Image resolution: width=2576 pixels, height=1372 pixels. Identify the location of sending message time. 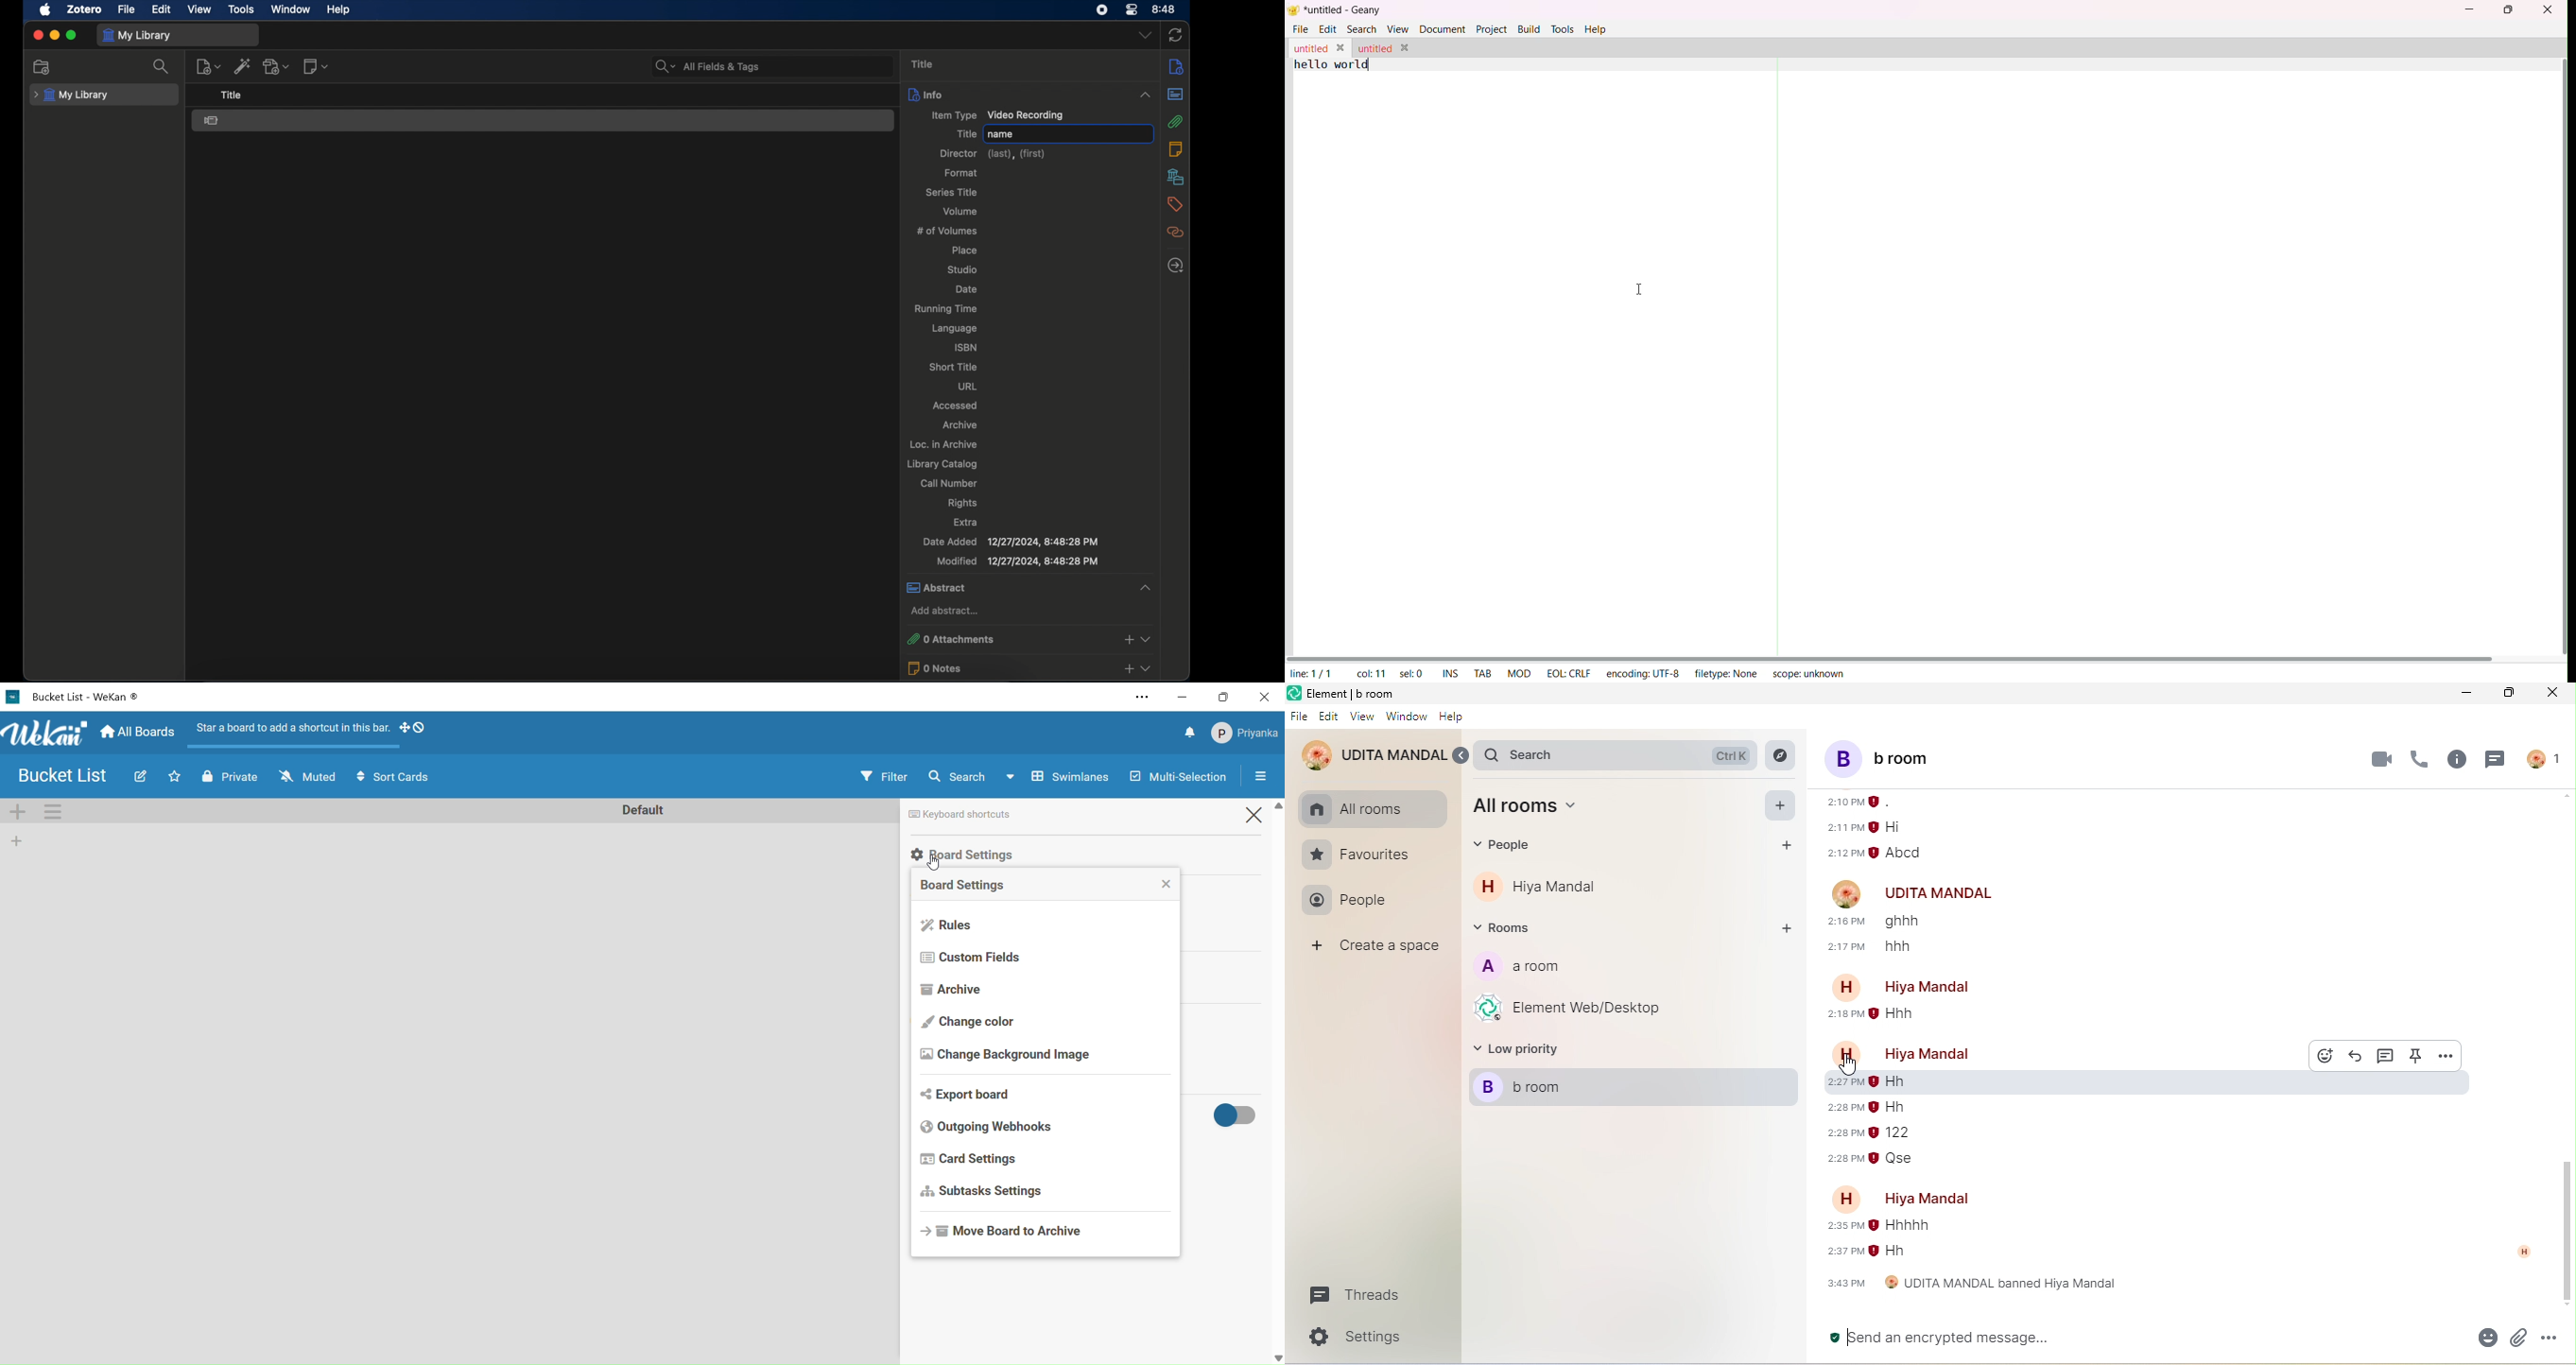
(1848, 947).